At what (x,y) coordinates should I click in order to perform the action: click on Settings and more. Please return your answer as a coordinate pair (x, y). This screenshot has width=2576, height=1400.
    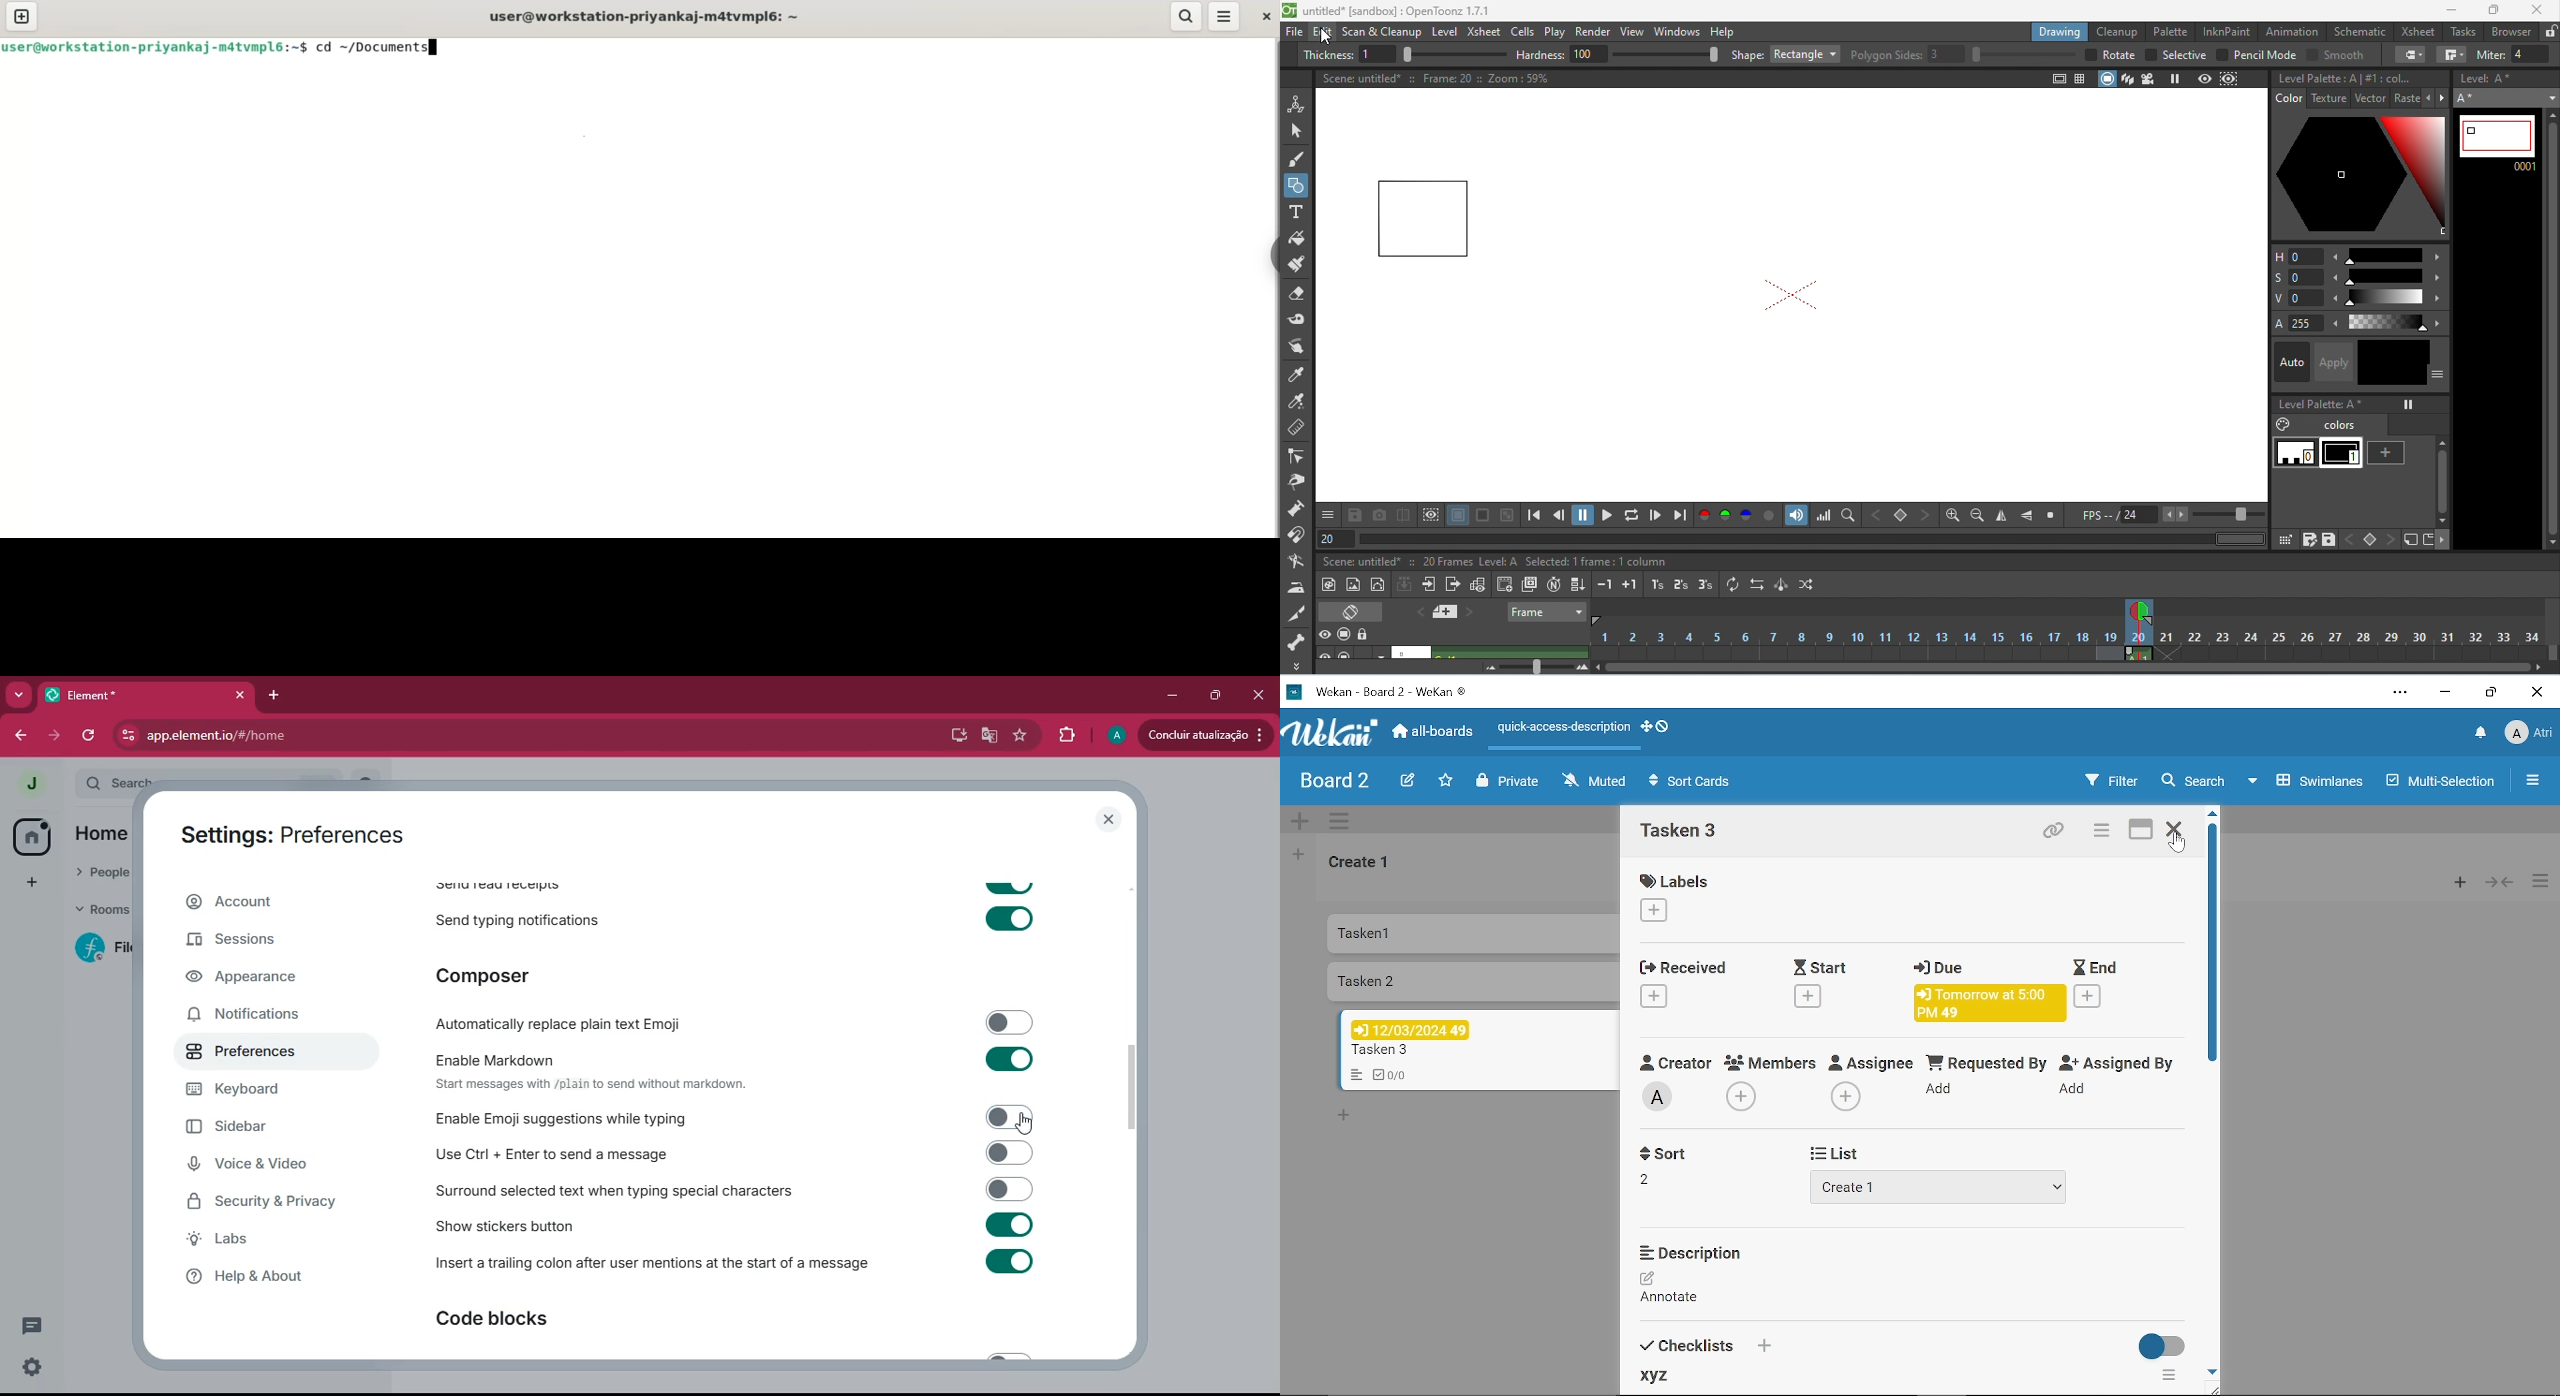
    Looking at the image, I should click on (2400, 692).